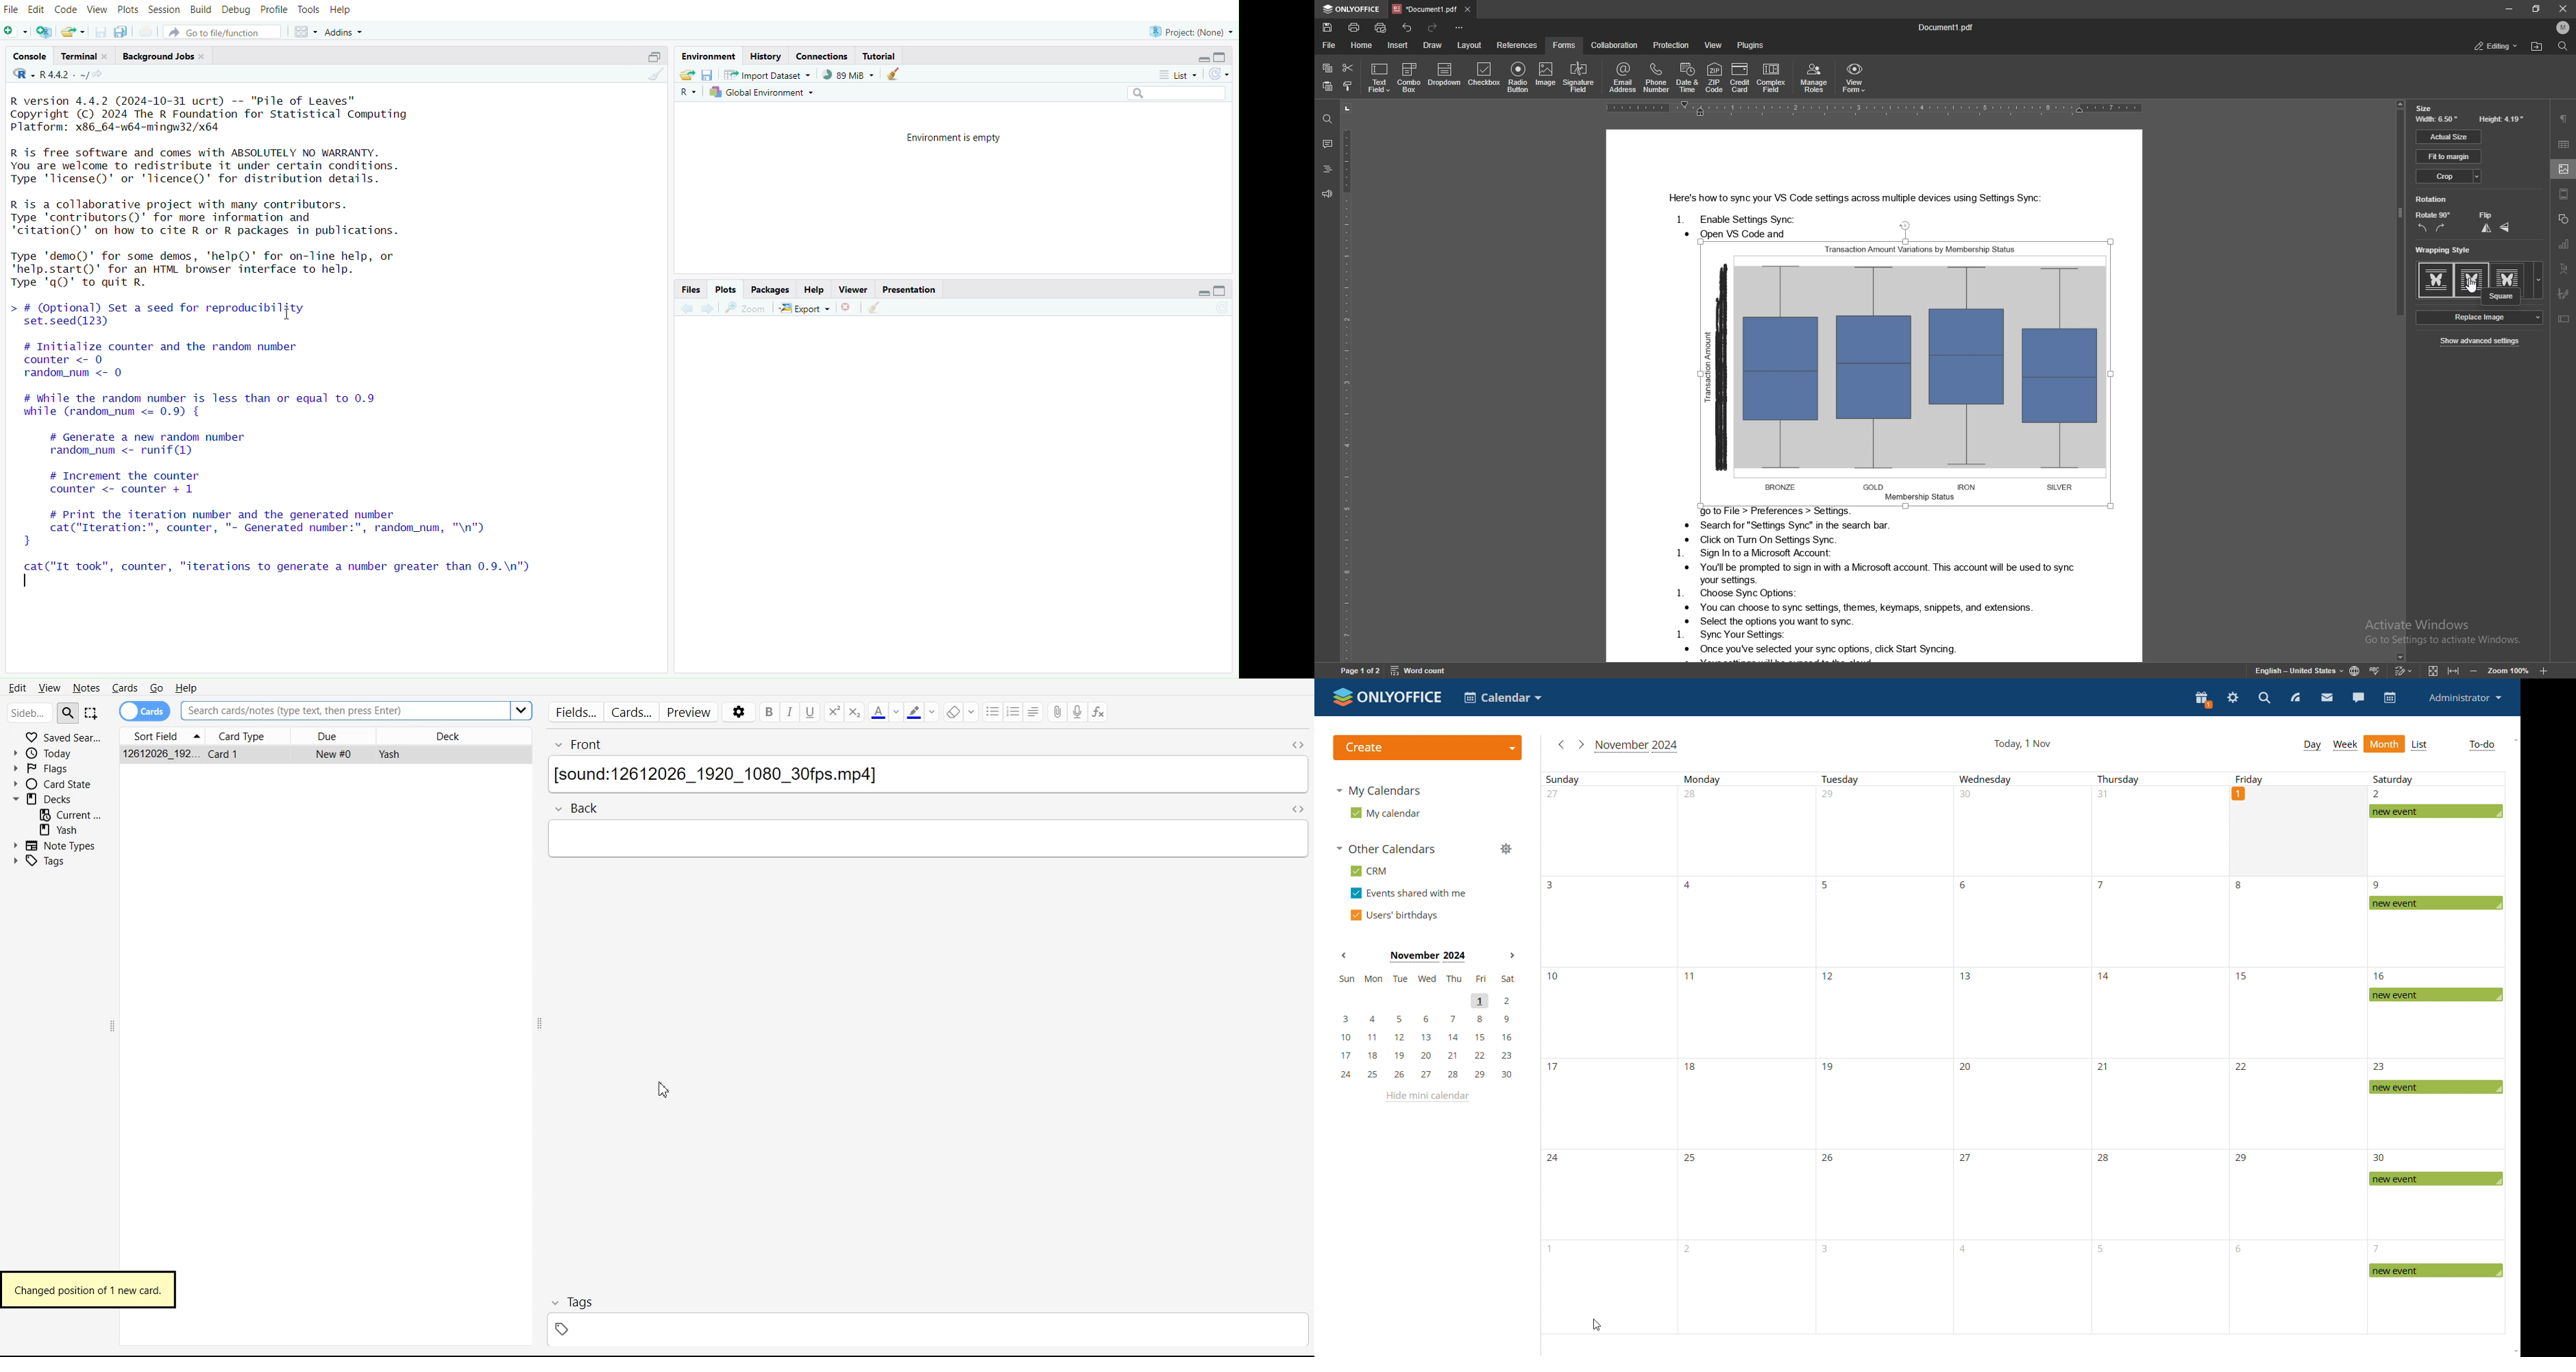  What do you see at coordinates (155, 687) in the screenshot?
I see `Go` at bounding box center [155, 687].